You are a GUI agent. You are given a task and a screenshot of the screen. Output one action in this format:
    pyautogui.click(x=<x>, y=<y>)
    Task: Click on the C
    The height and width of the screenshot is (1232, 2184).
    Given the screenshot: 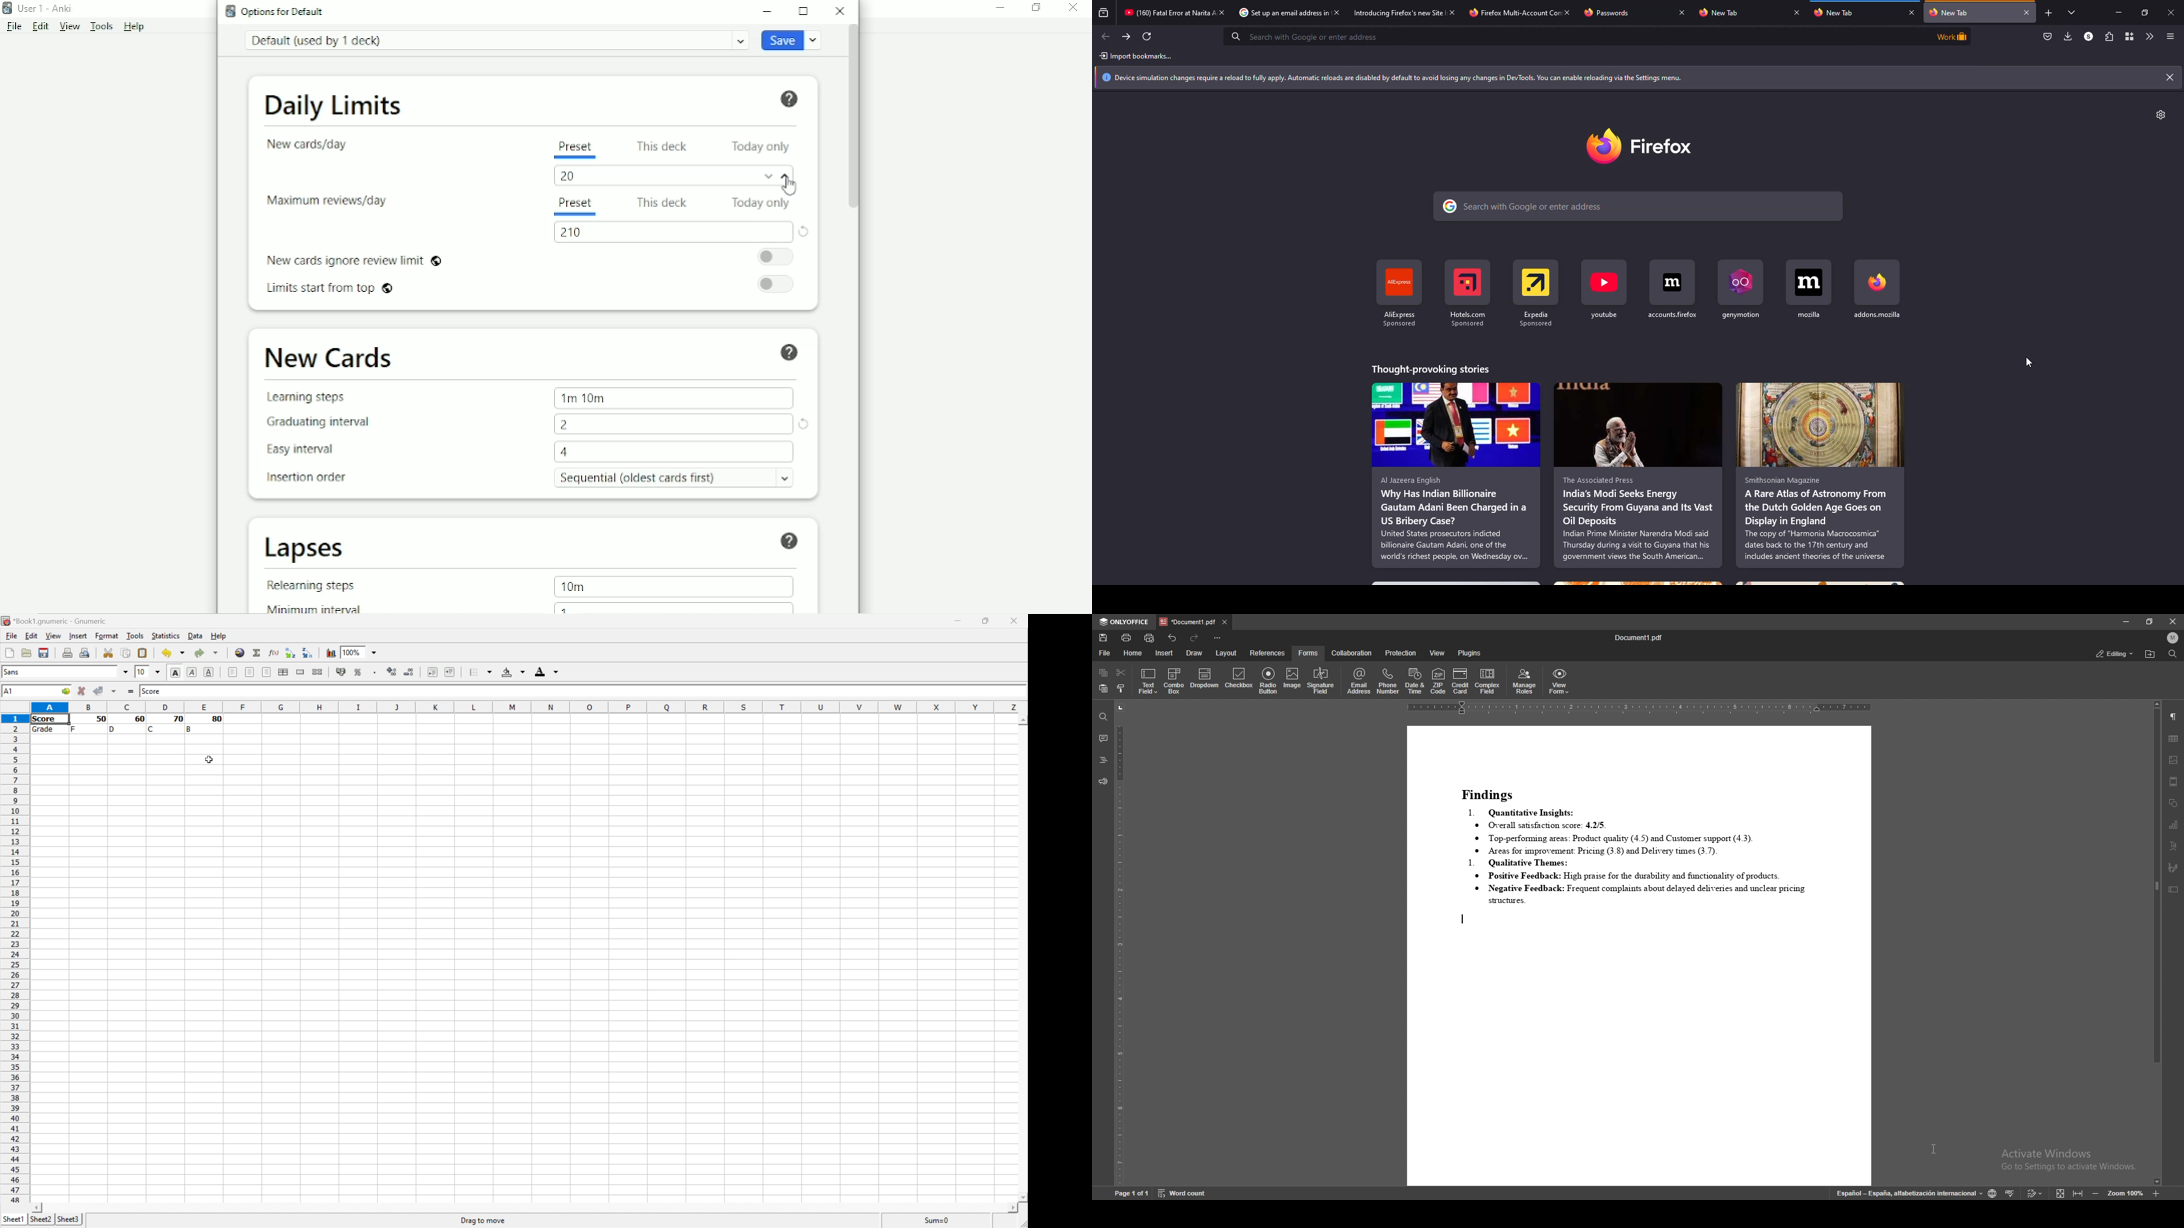 What is the action you would take?
    pyautogui.click(x=152, y=729)
    